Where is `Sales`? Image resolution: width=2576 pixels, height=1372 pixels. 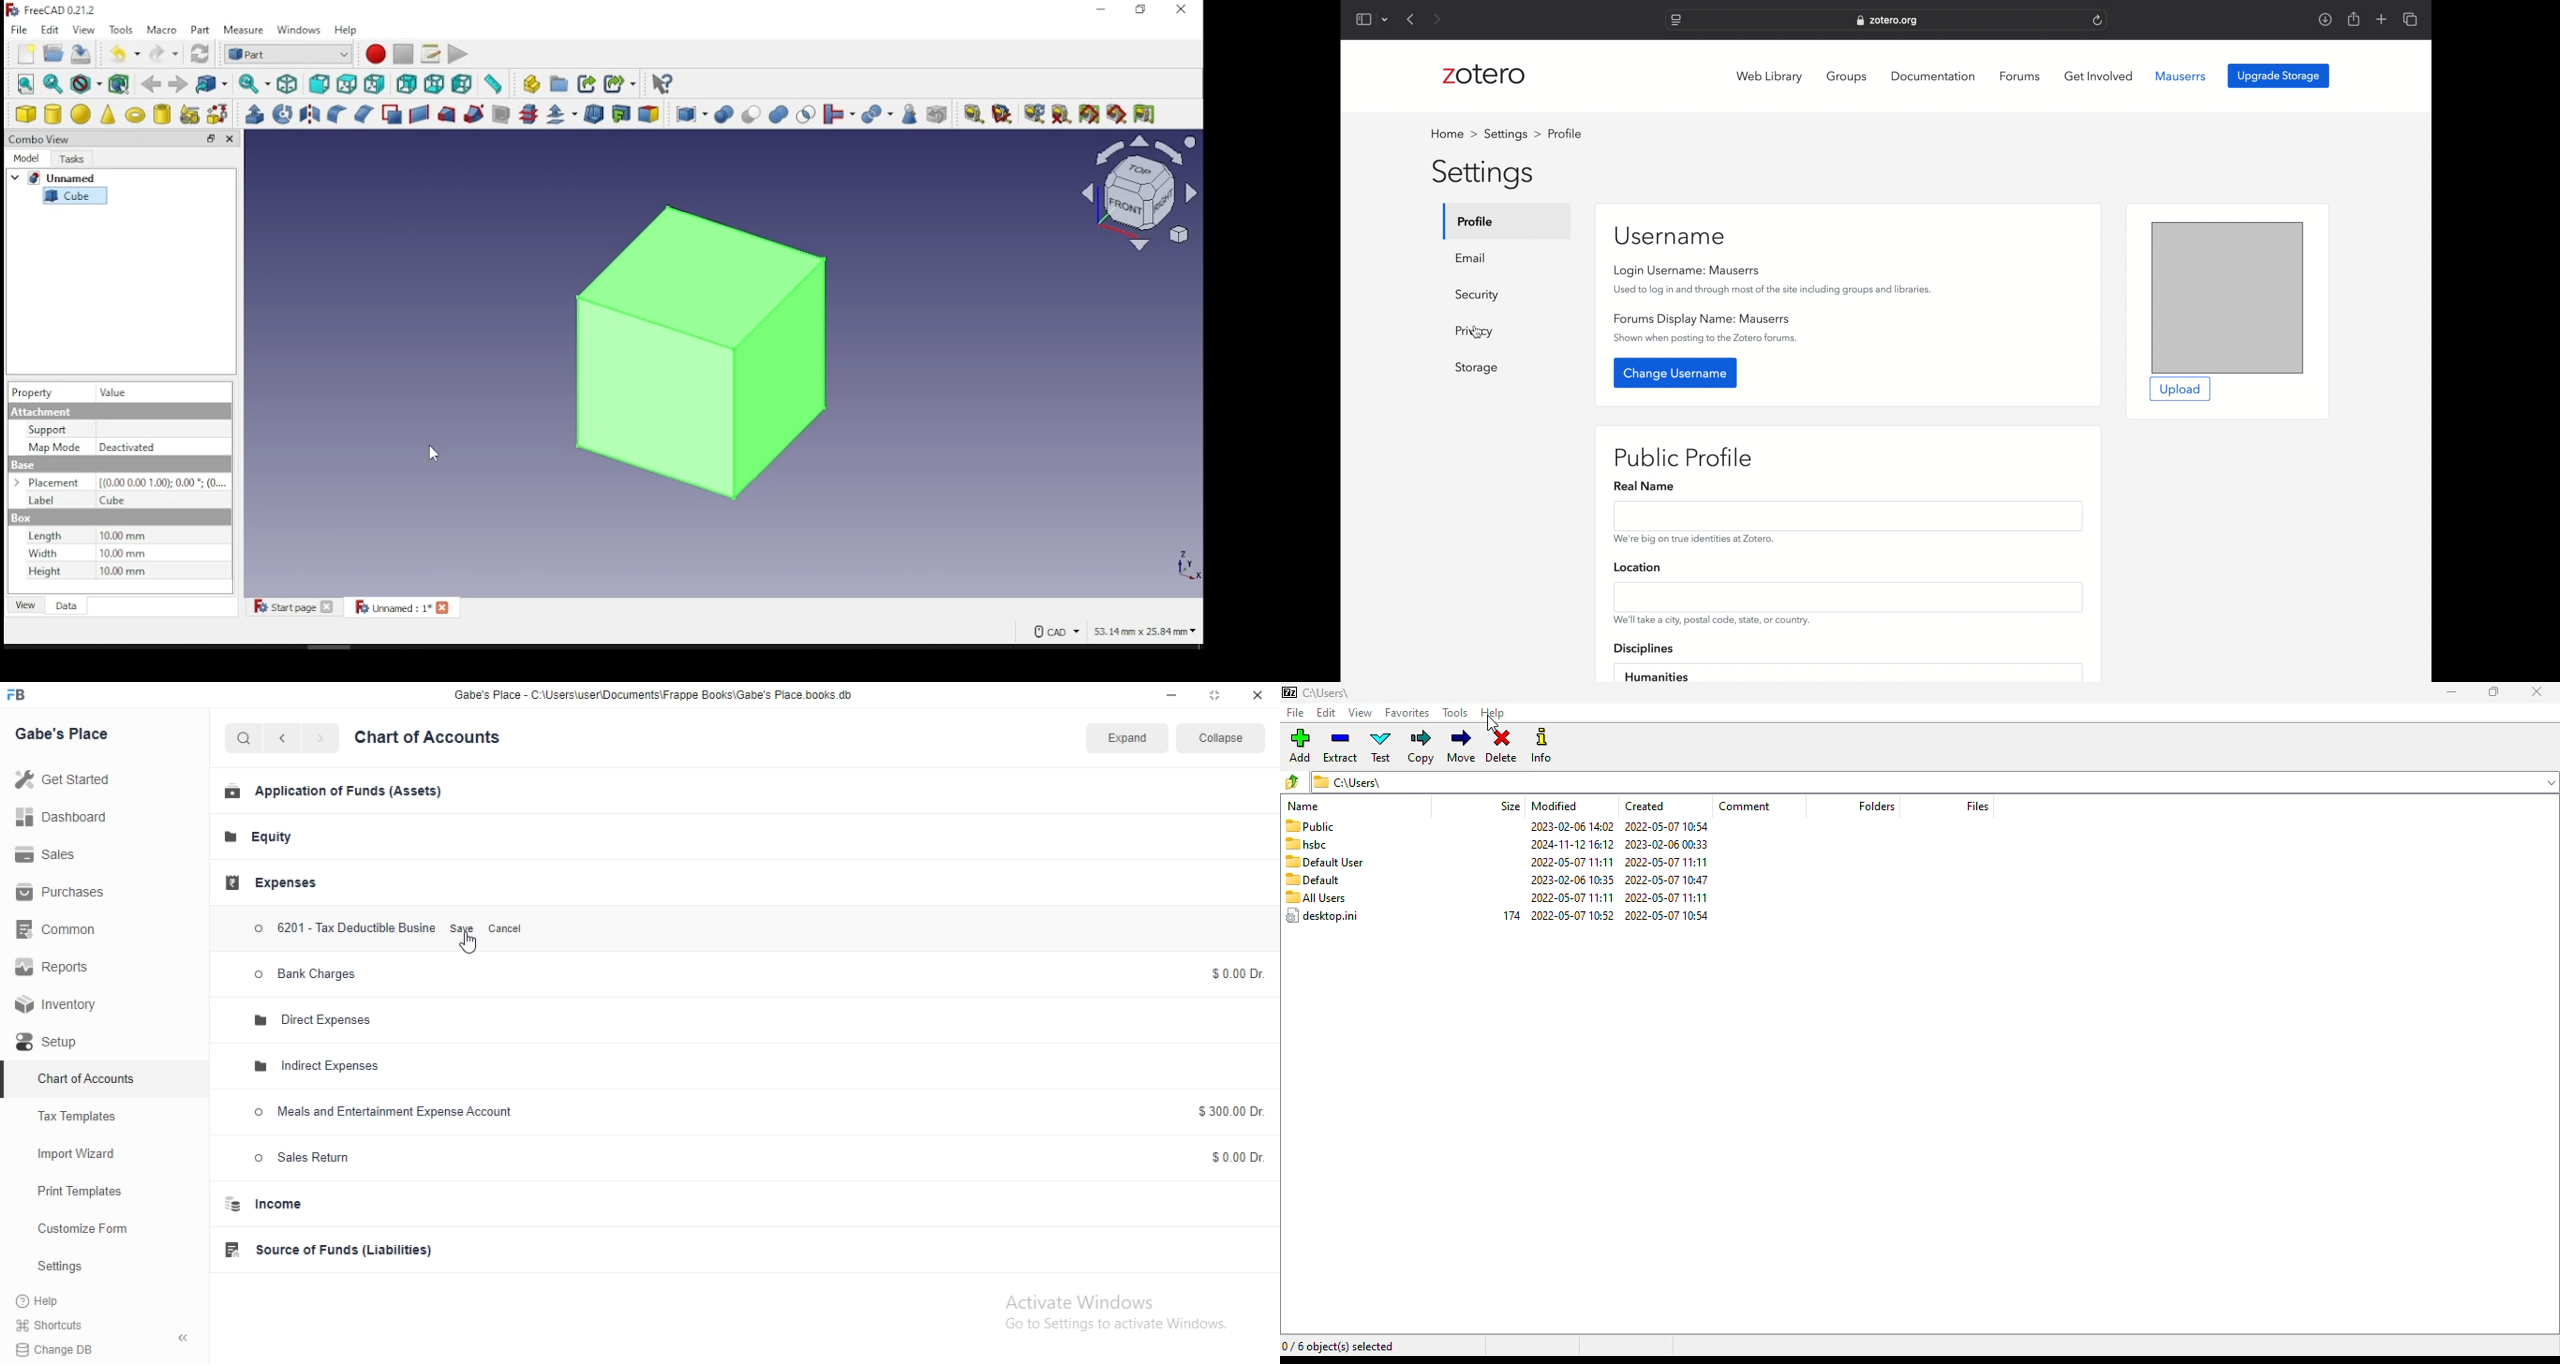 Sales is located at coordinates (50, 855).